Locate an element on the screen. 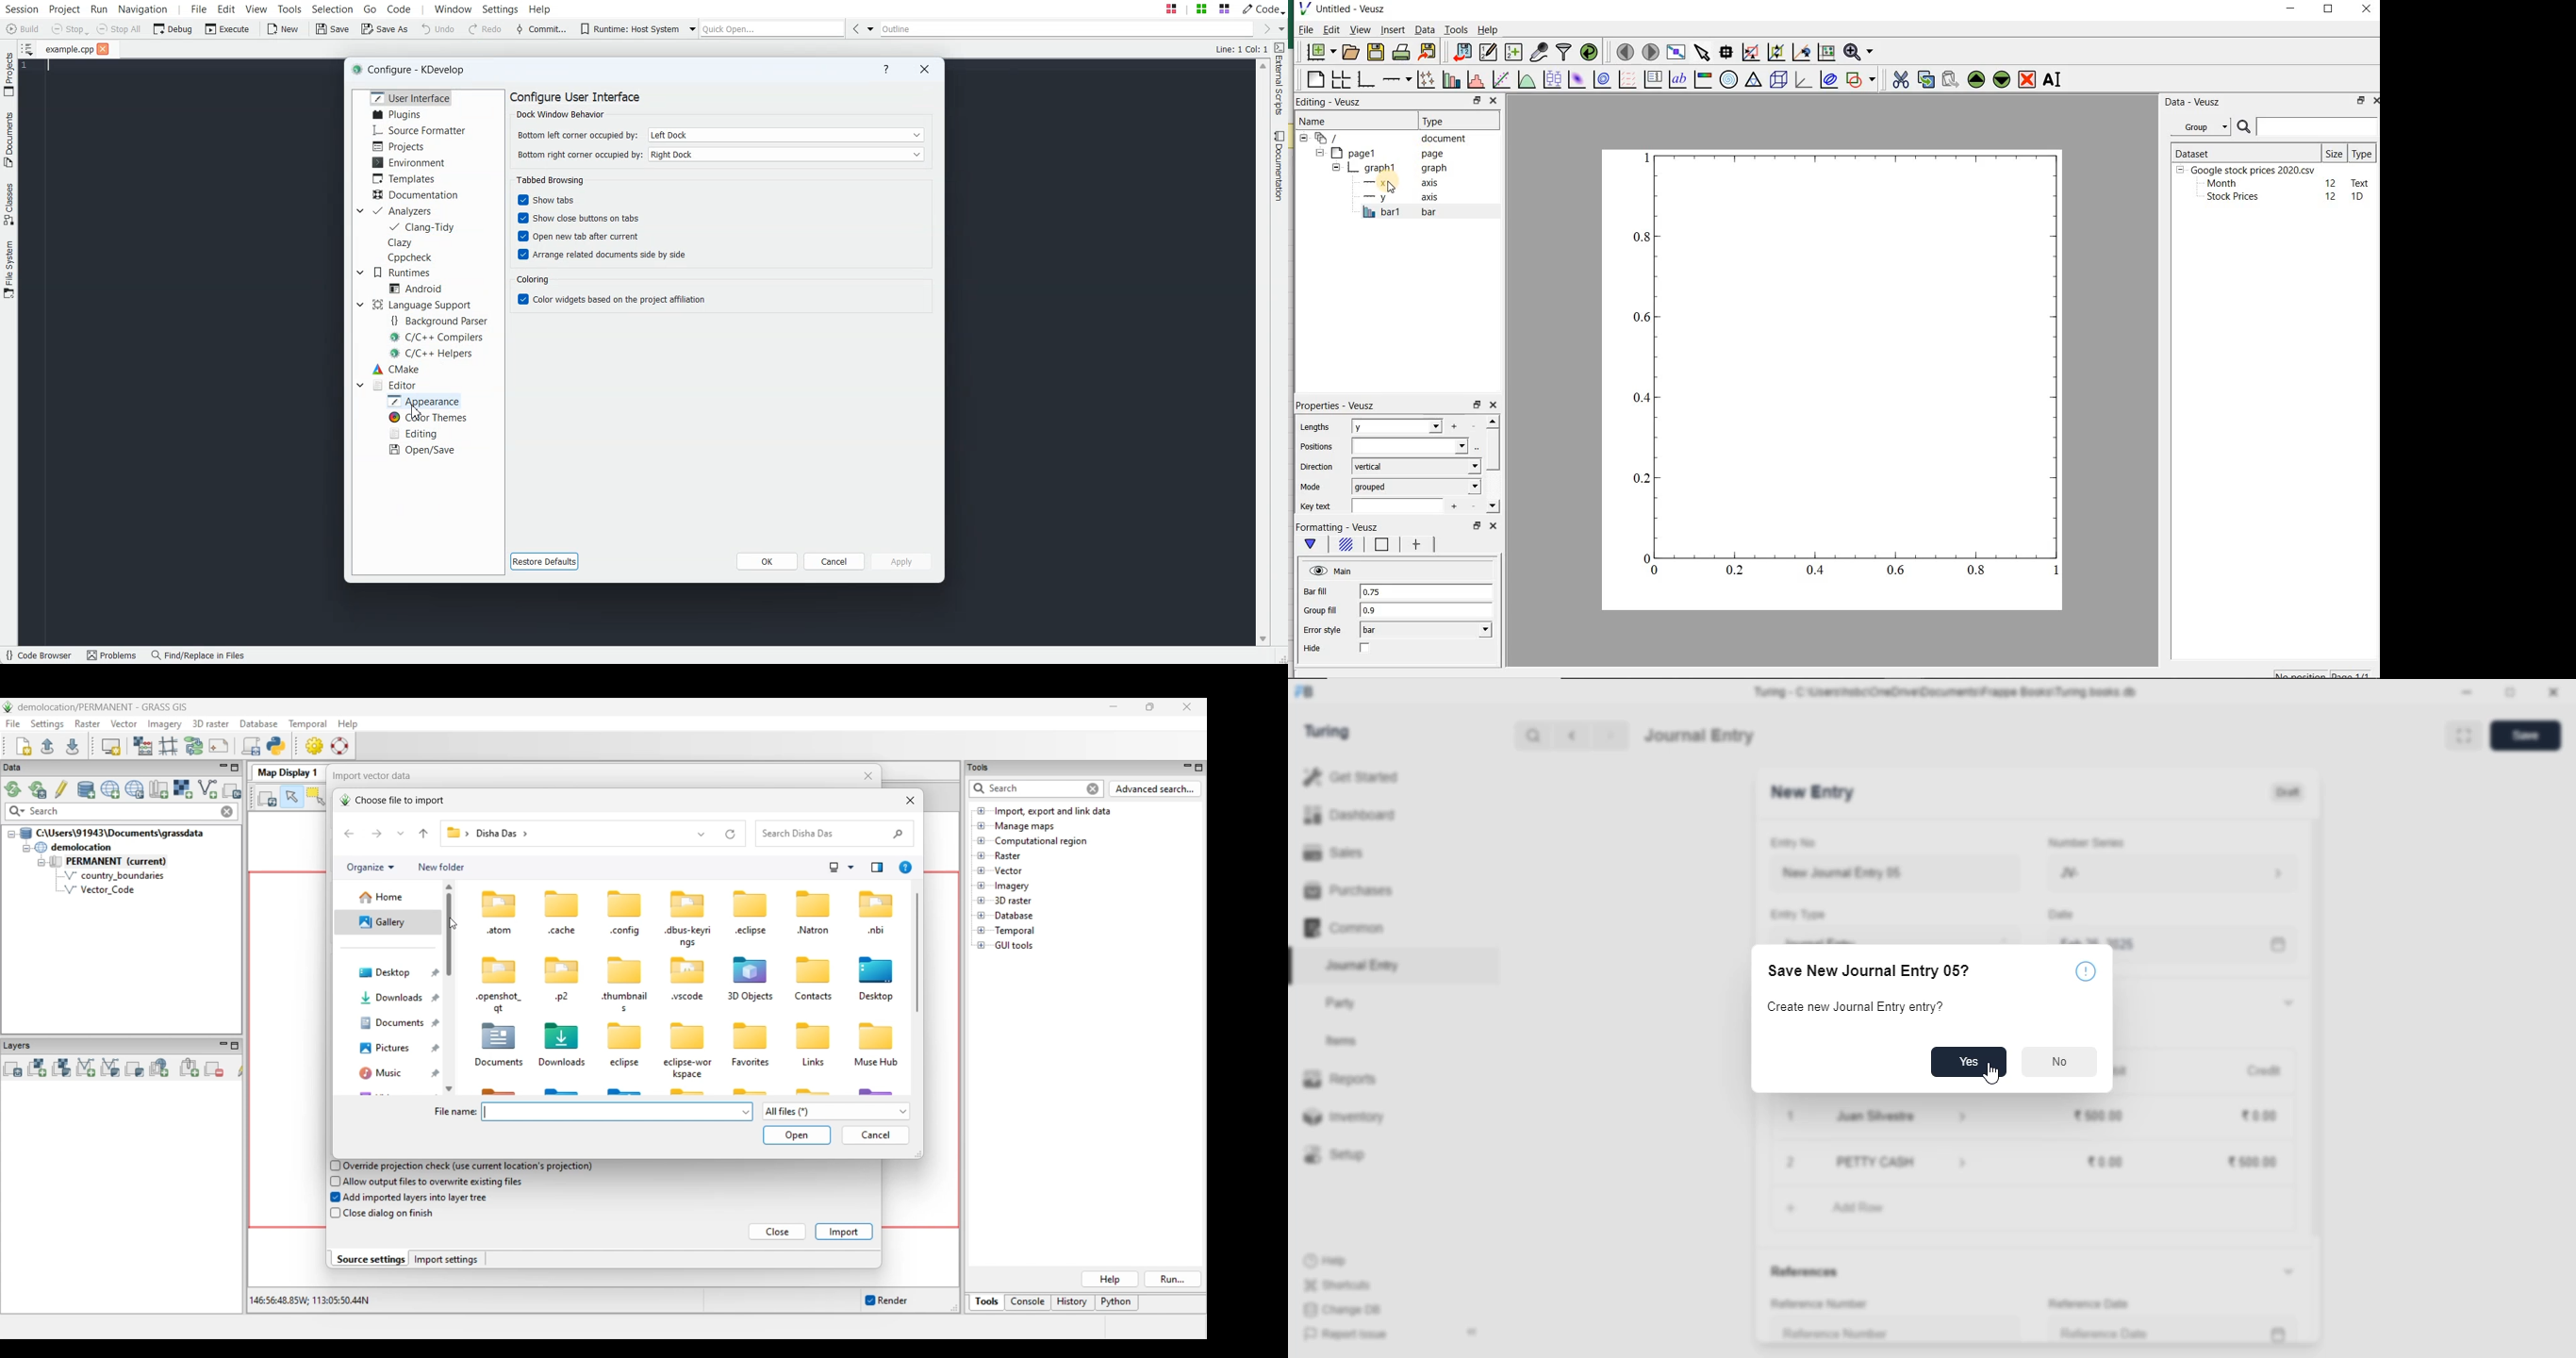 Image resolution: width=2576 pixels, height=1372 pixels. Feb 26, 2025 is located at coordinates (2132, 936).